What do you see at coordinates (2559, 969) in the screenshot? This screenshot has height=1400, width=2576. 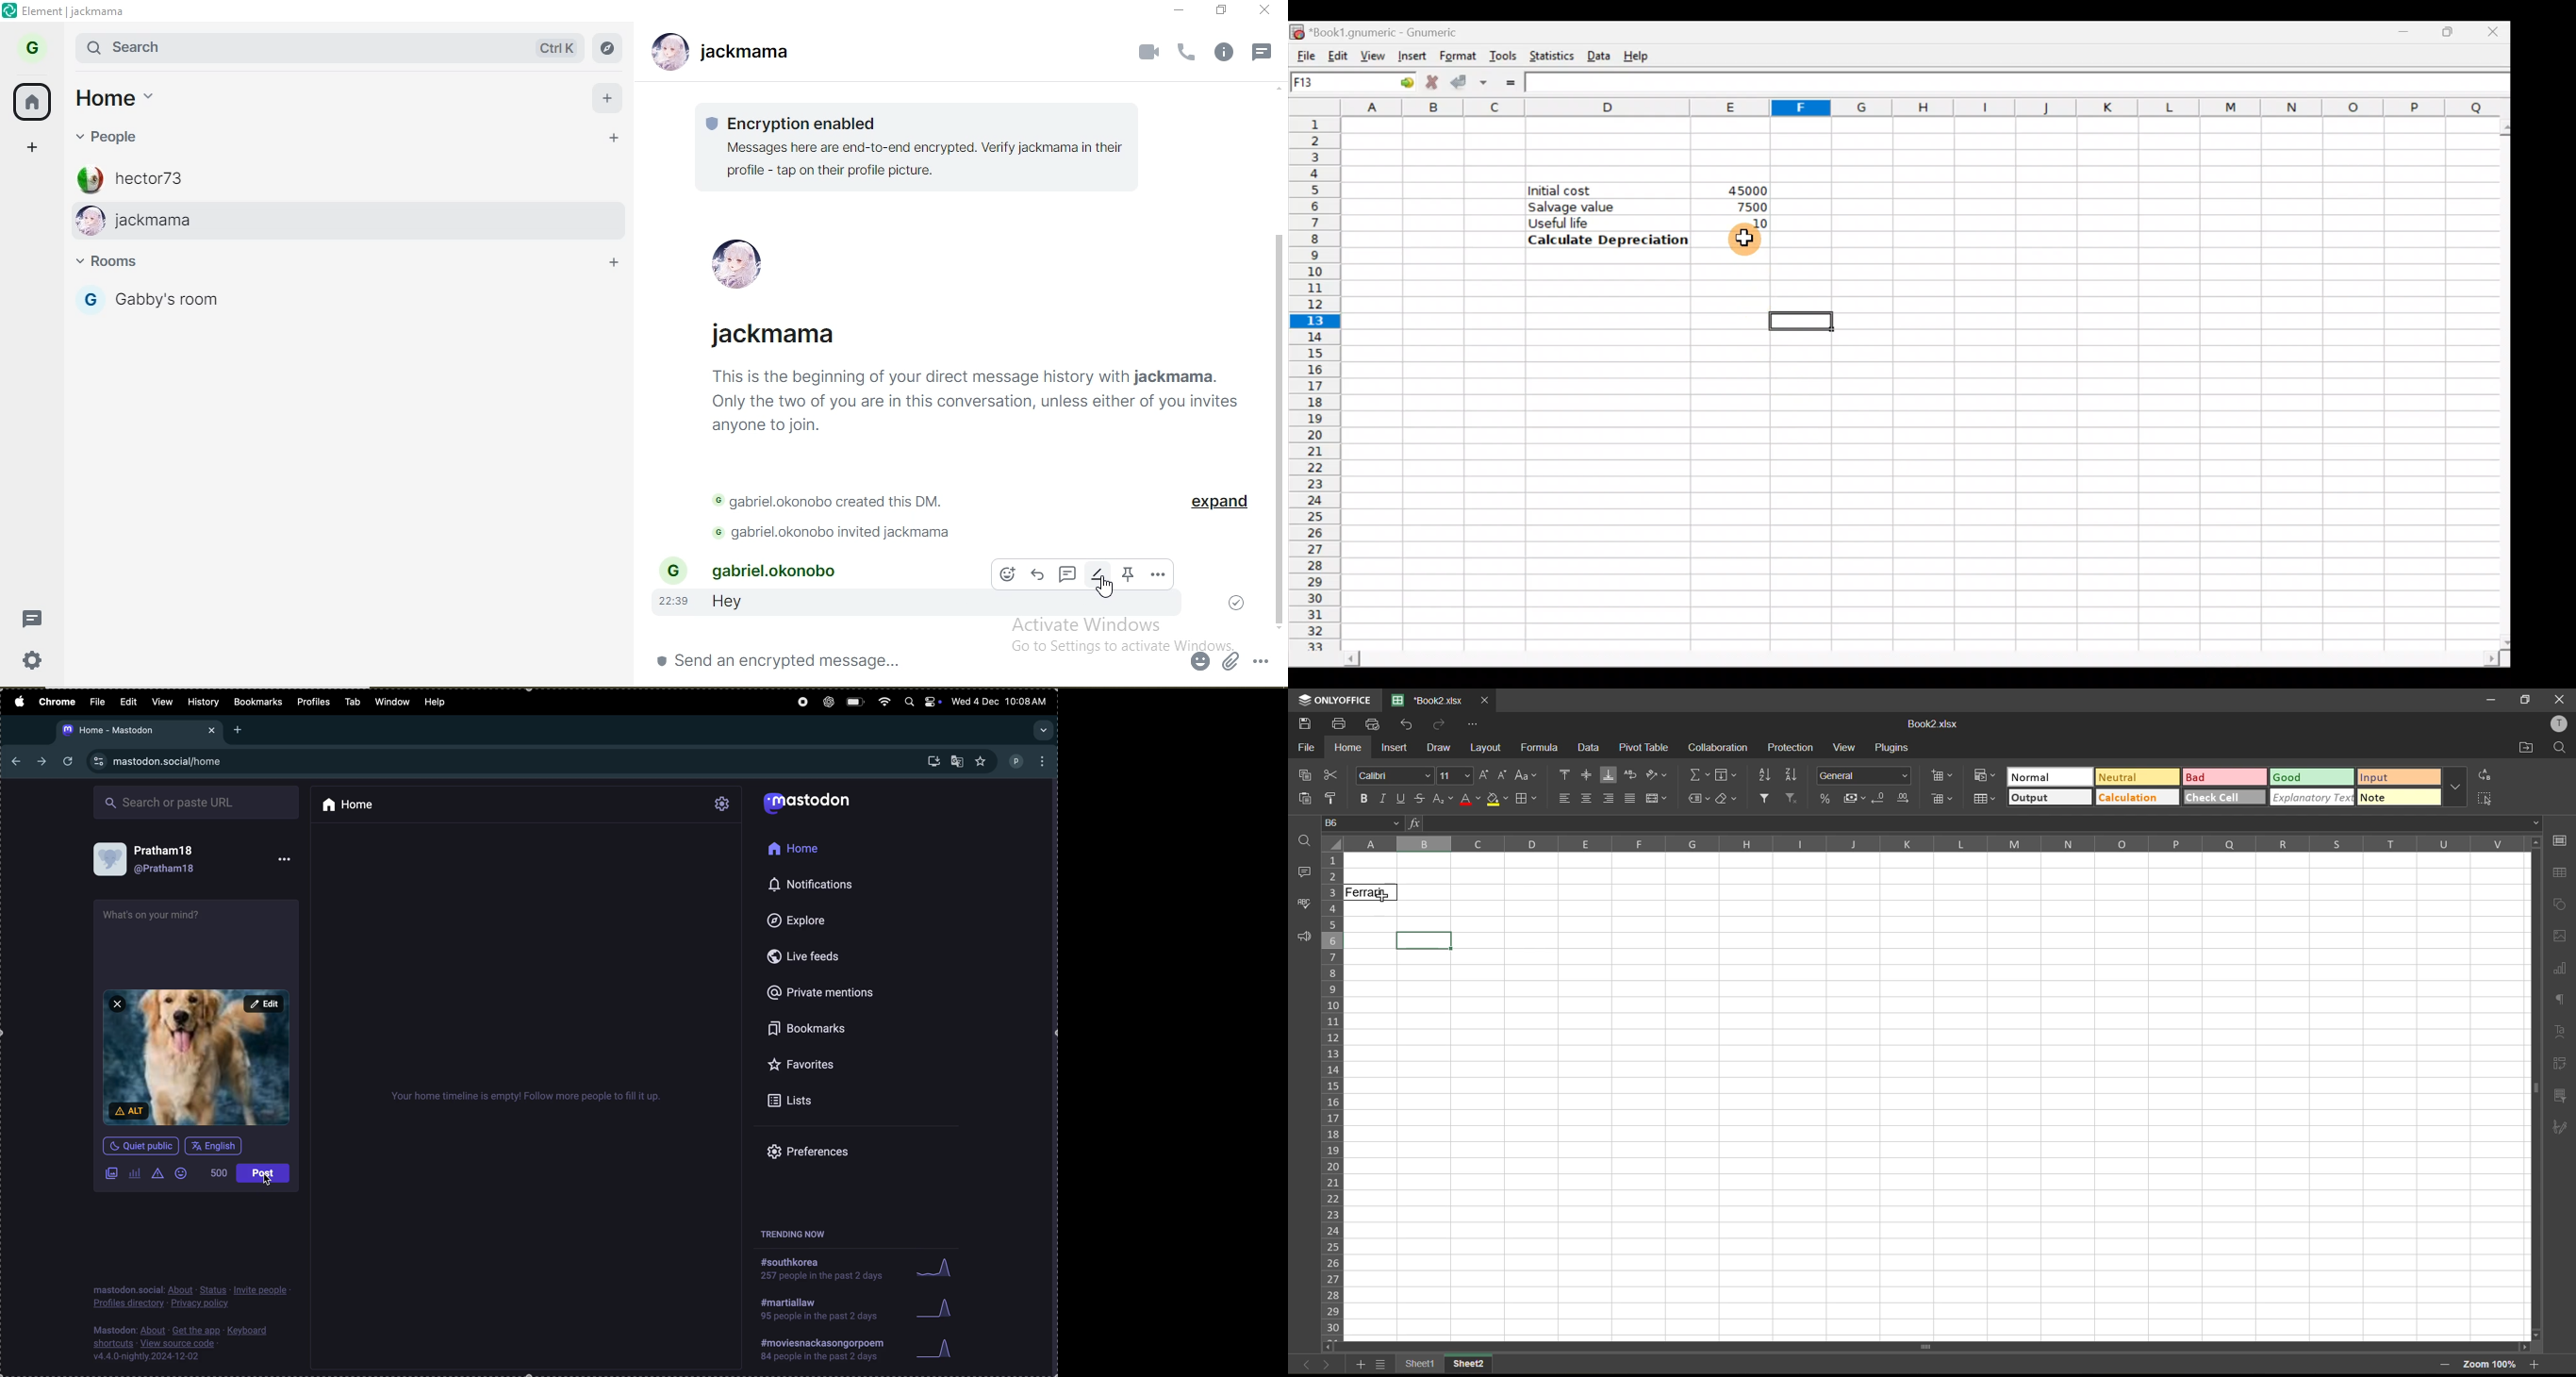 I see `charts` at bounding box center [2559, 969].